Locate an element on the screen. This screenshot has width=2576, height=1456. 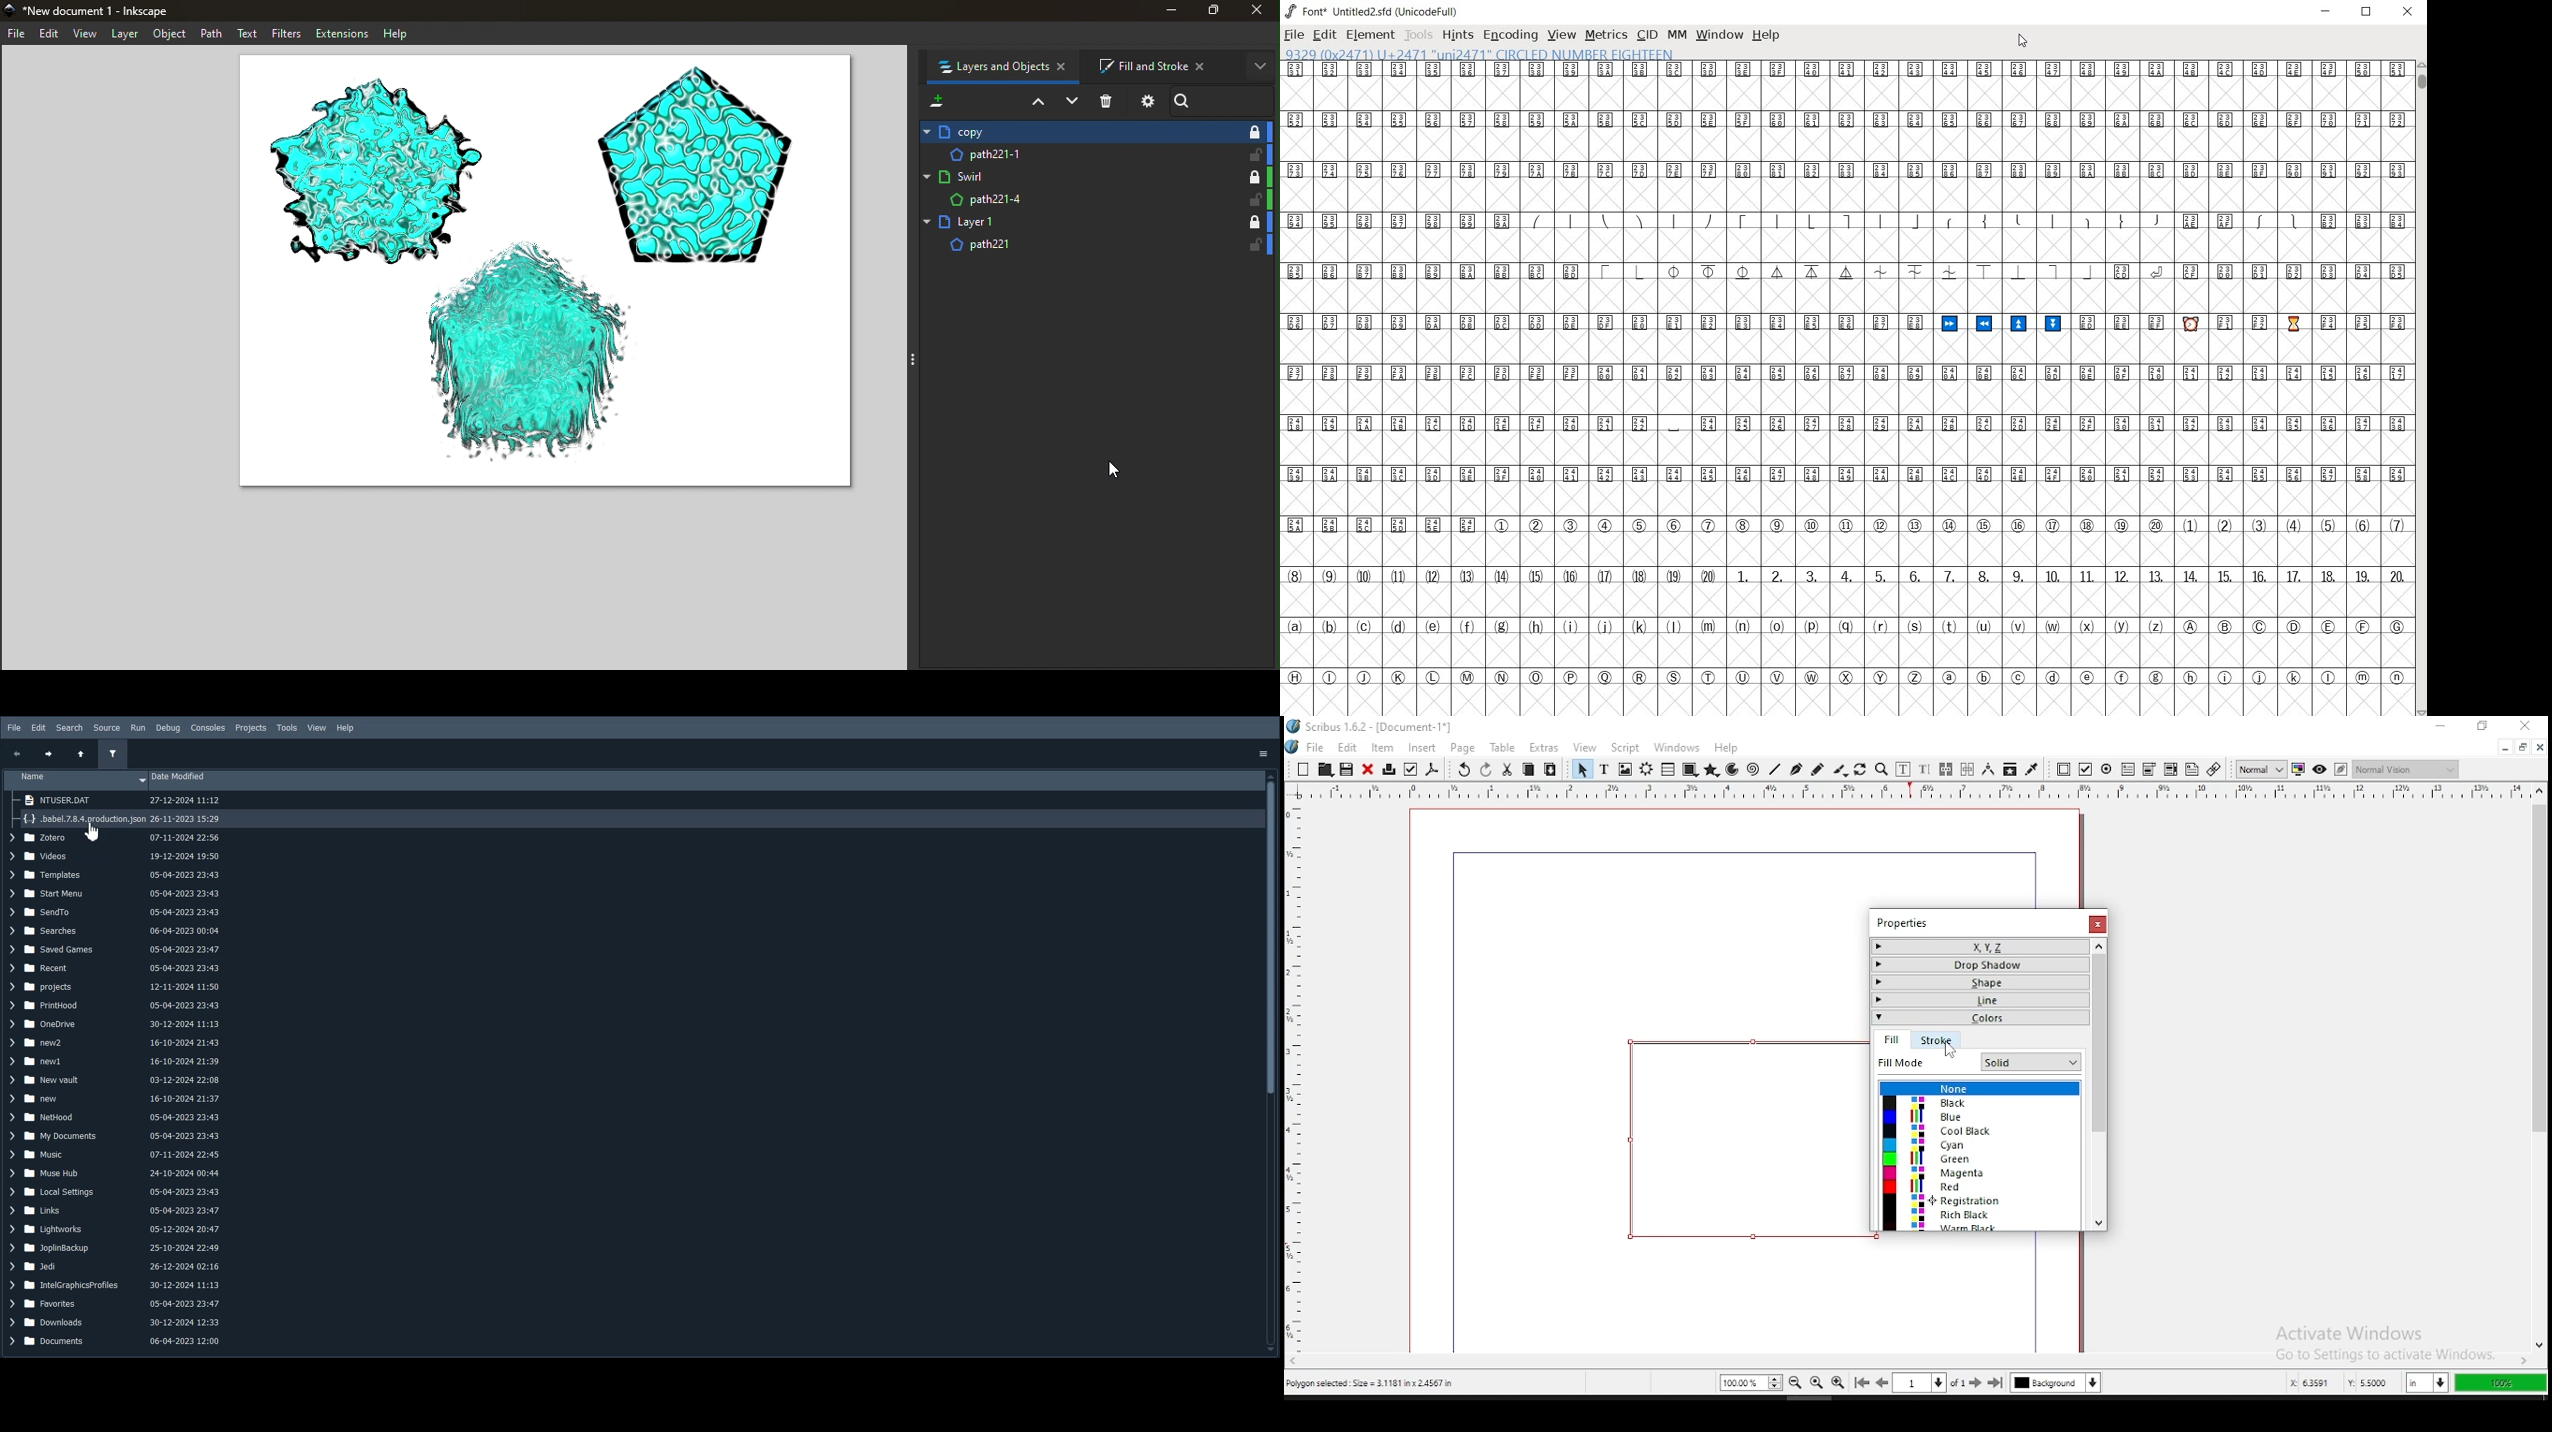
eyedropper is located at coordinates (2033, 771).